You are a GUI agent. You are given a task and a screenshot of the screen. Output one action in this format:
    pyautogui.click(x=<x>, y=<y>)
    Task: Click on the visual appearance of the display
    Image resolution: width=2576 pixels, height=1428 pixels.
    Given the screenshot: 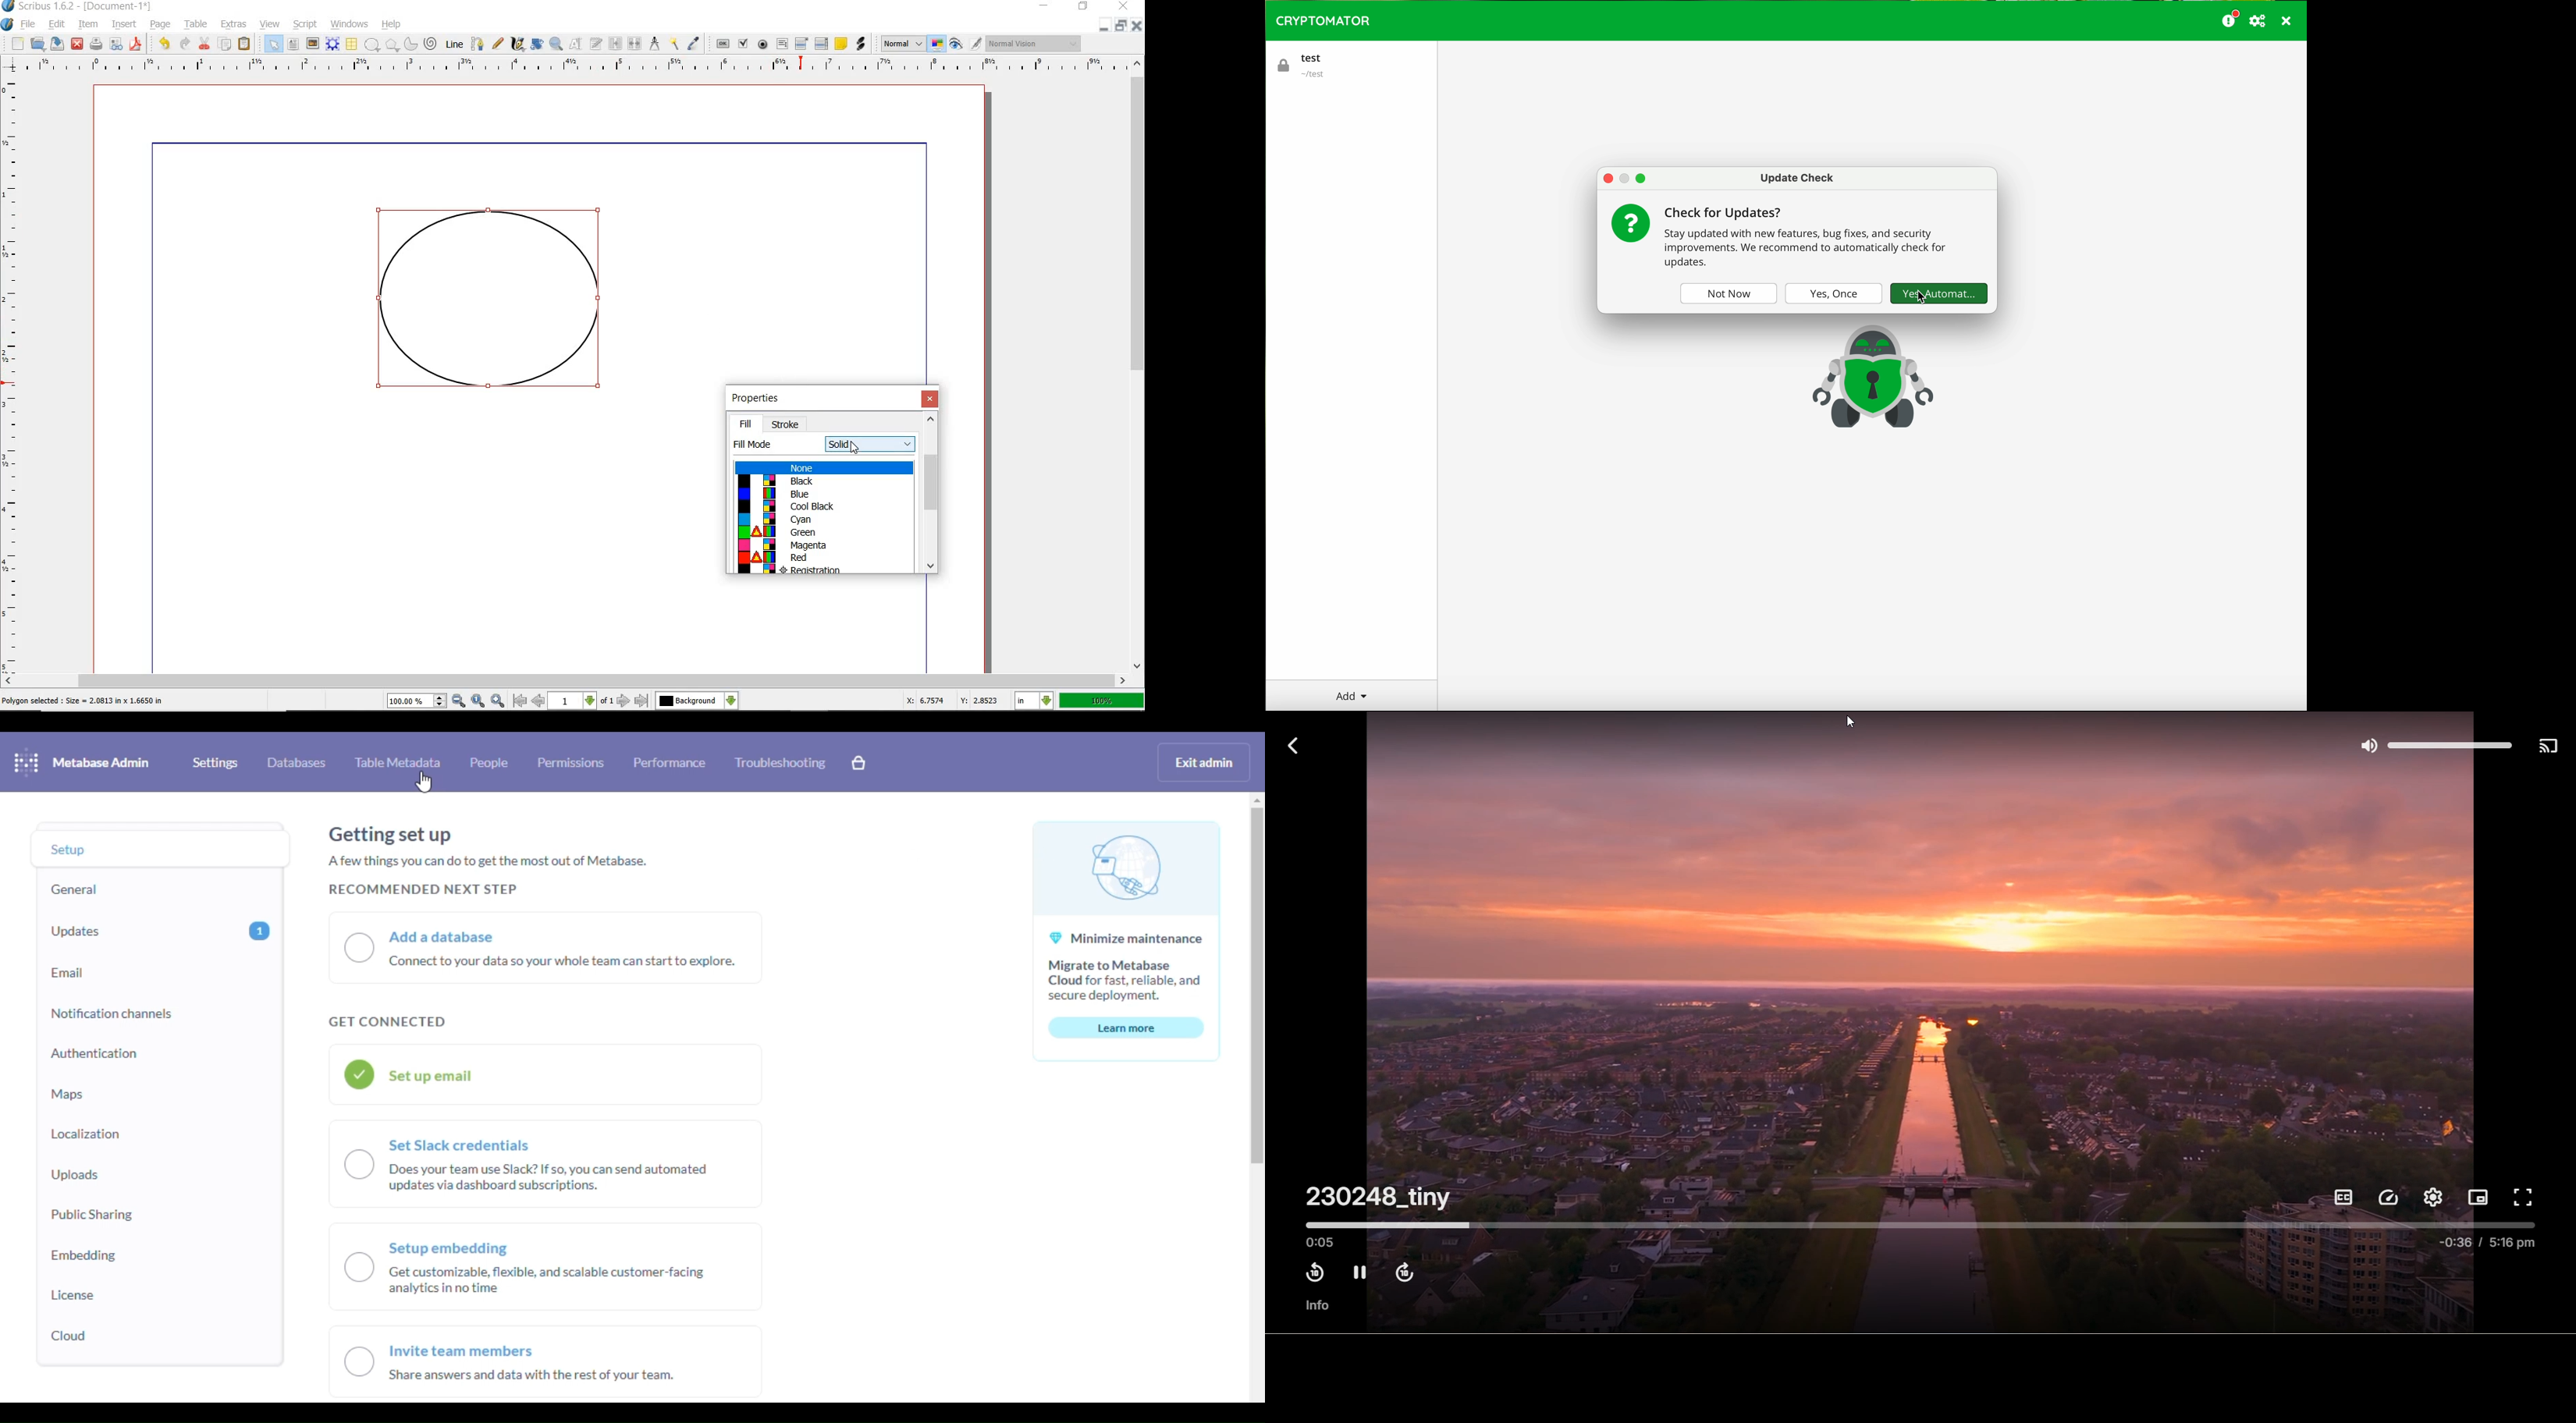 What is the action you would take?
    pyautogui.click(x=1034, y=44)
    